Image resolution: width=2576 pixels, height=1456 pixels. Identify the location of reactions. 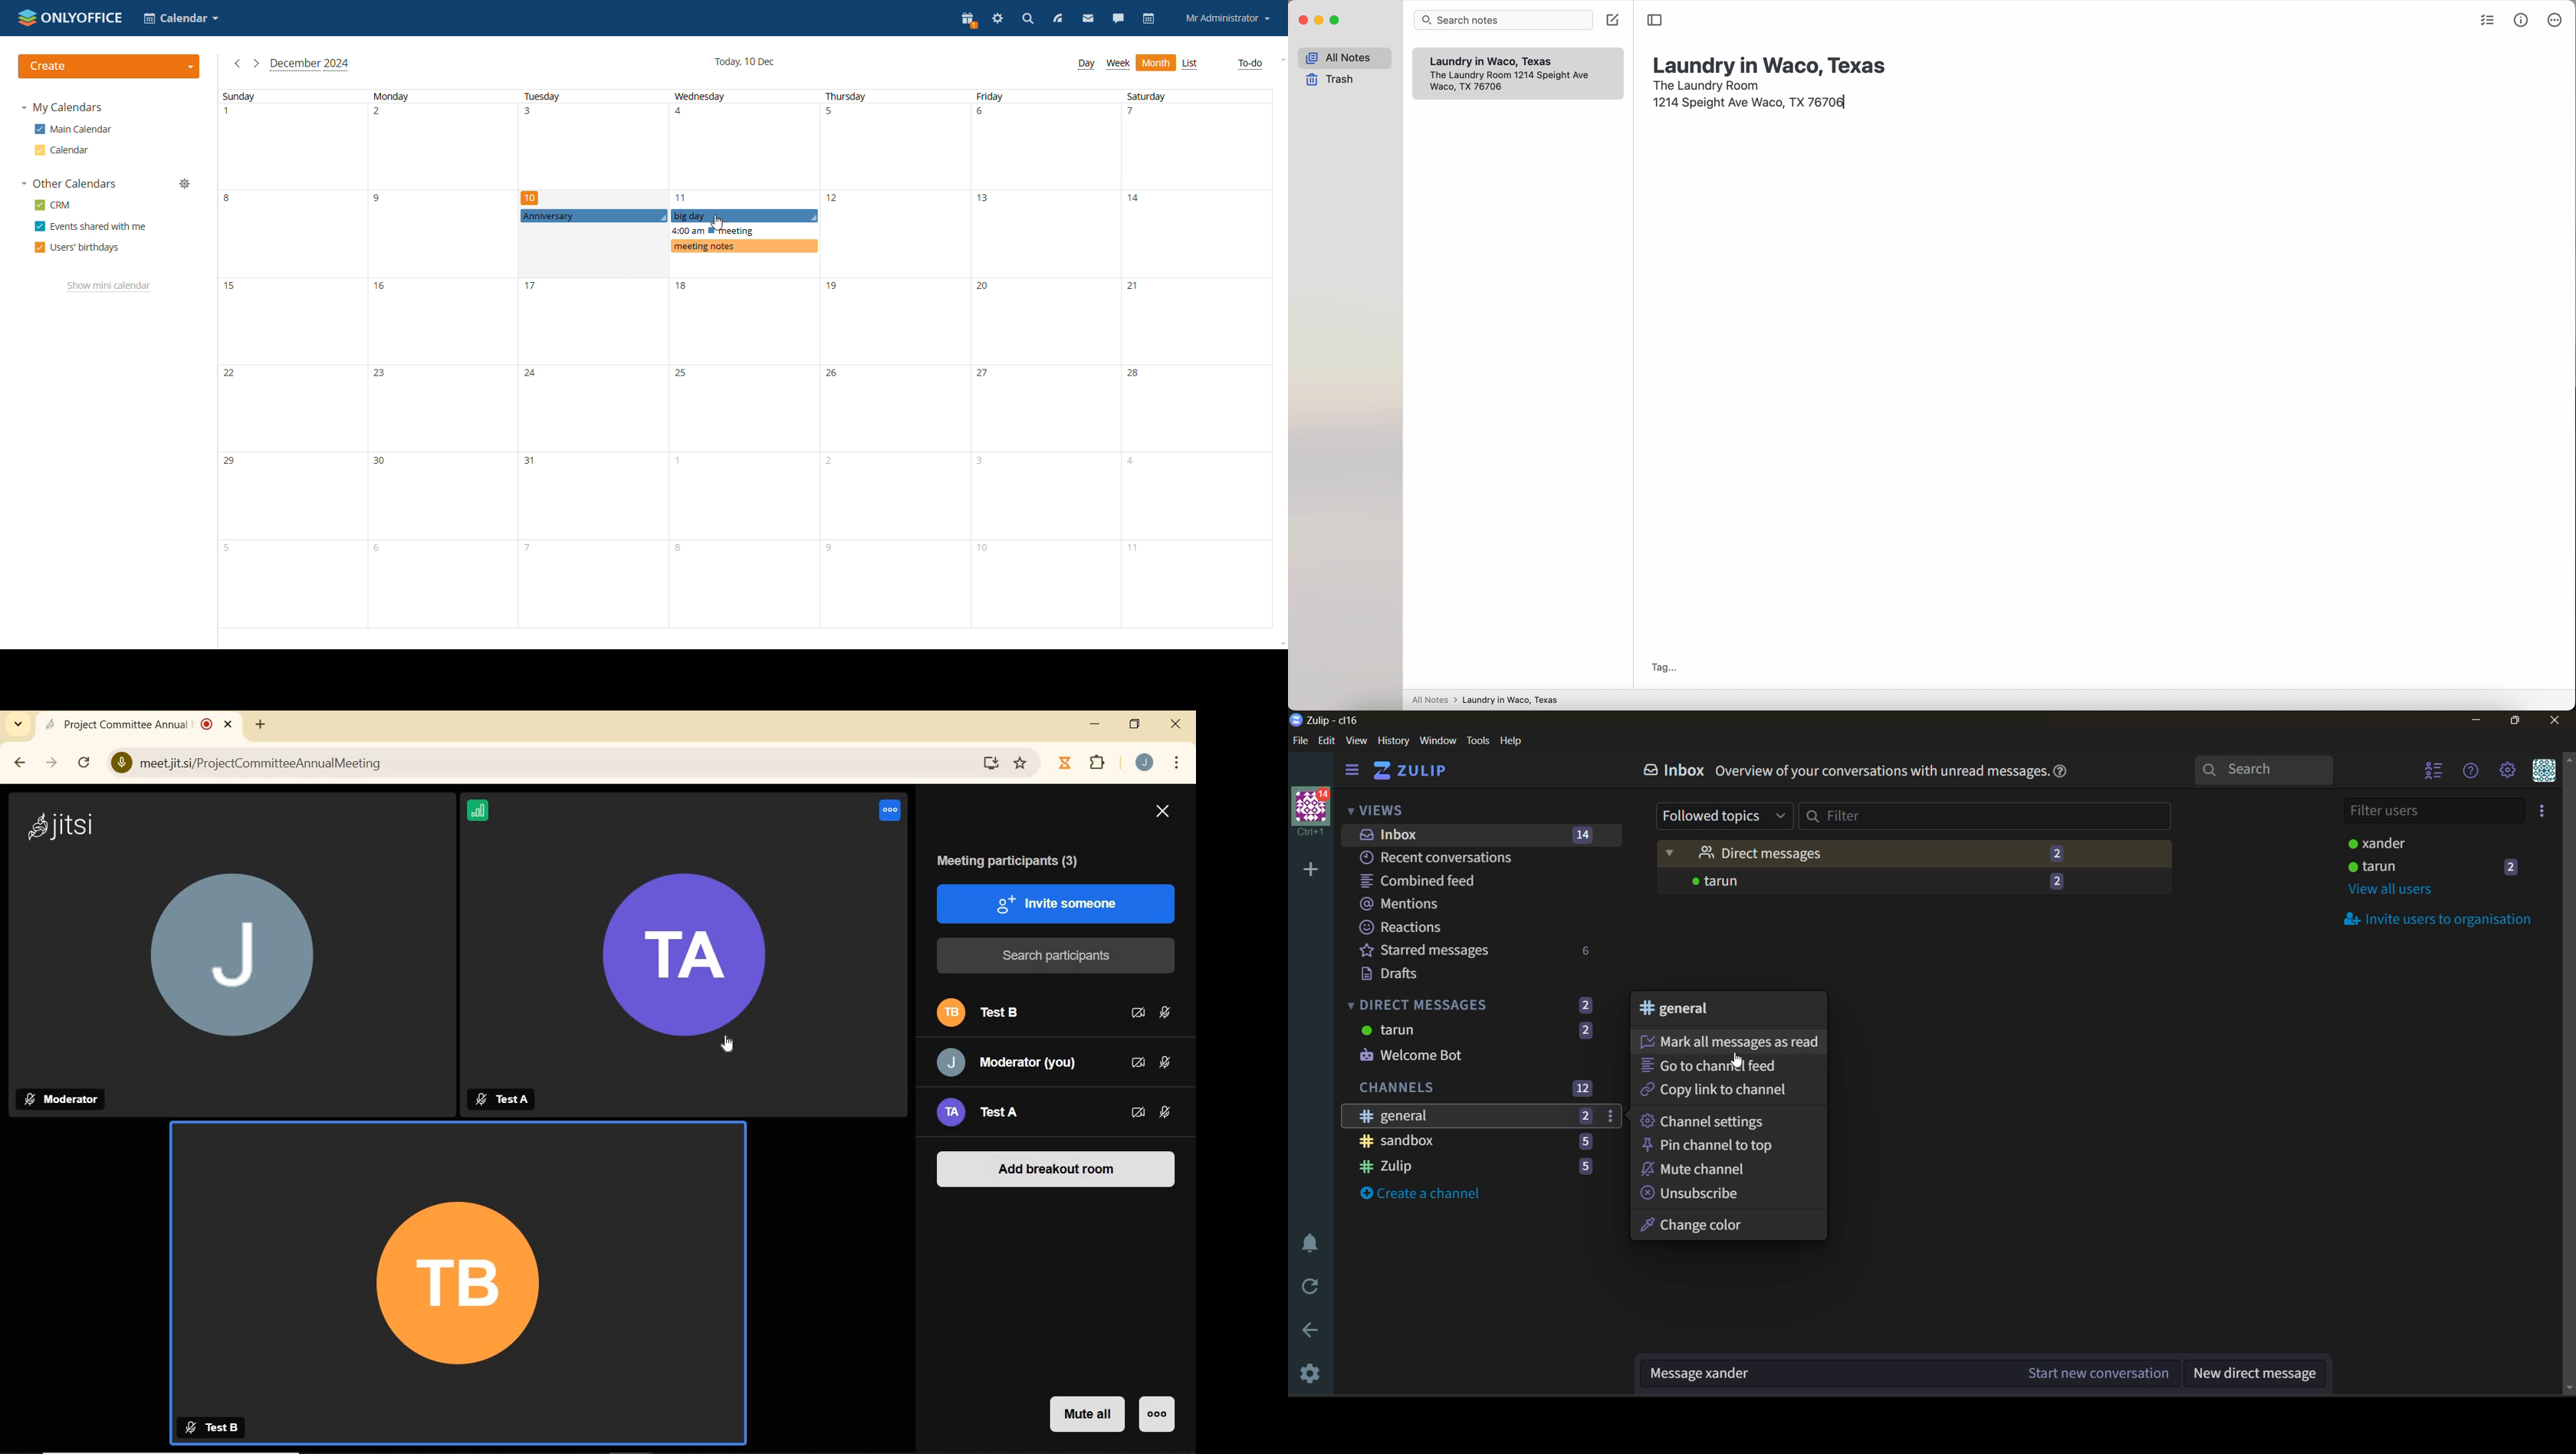
(1407, 927).